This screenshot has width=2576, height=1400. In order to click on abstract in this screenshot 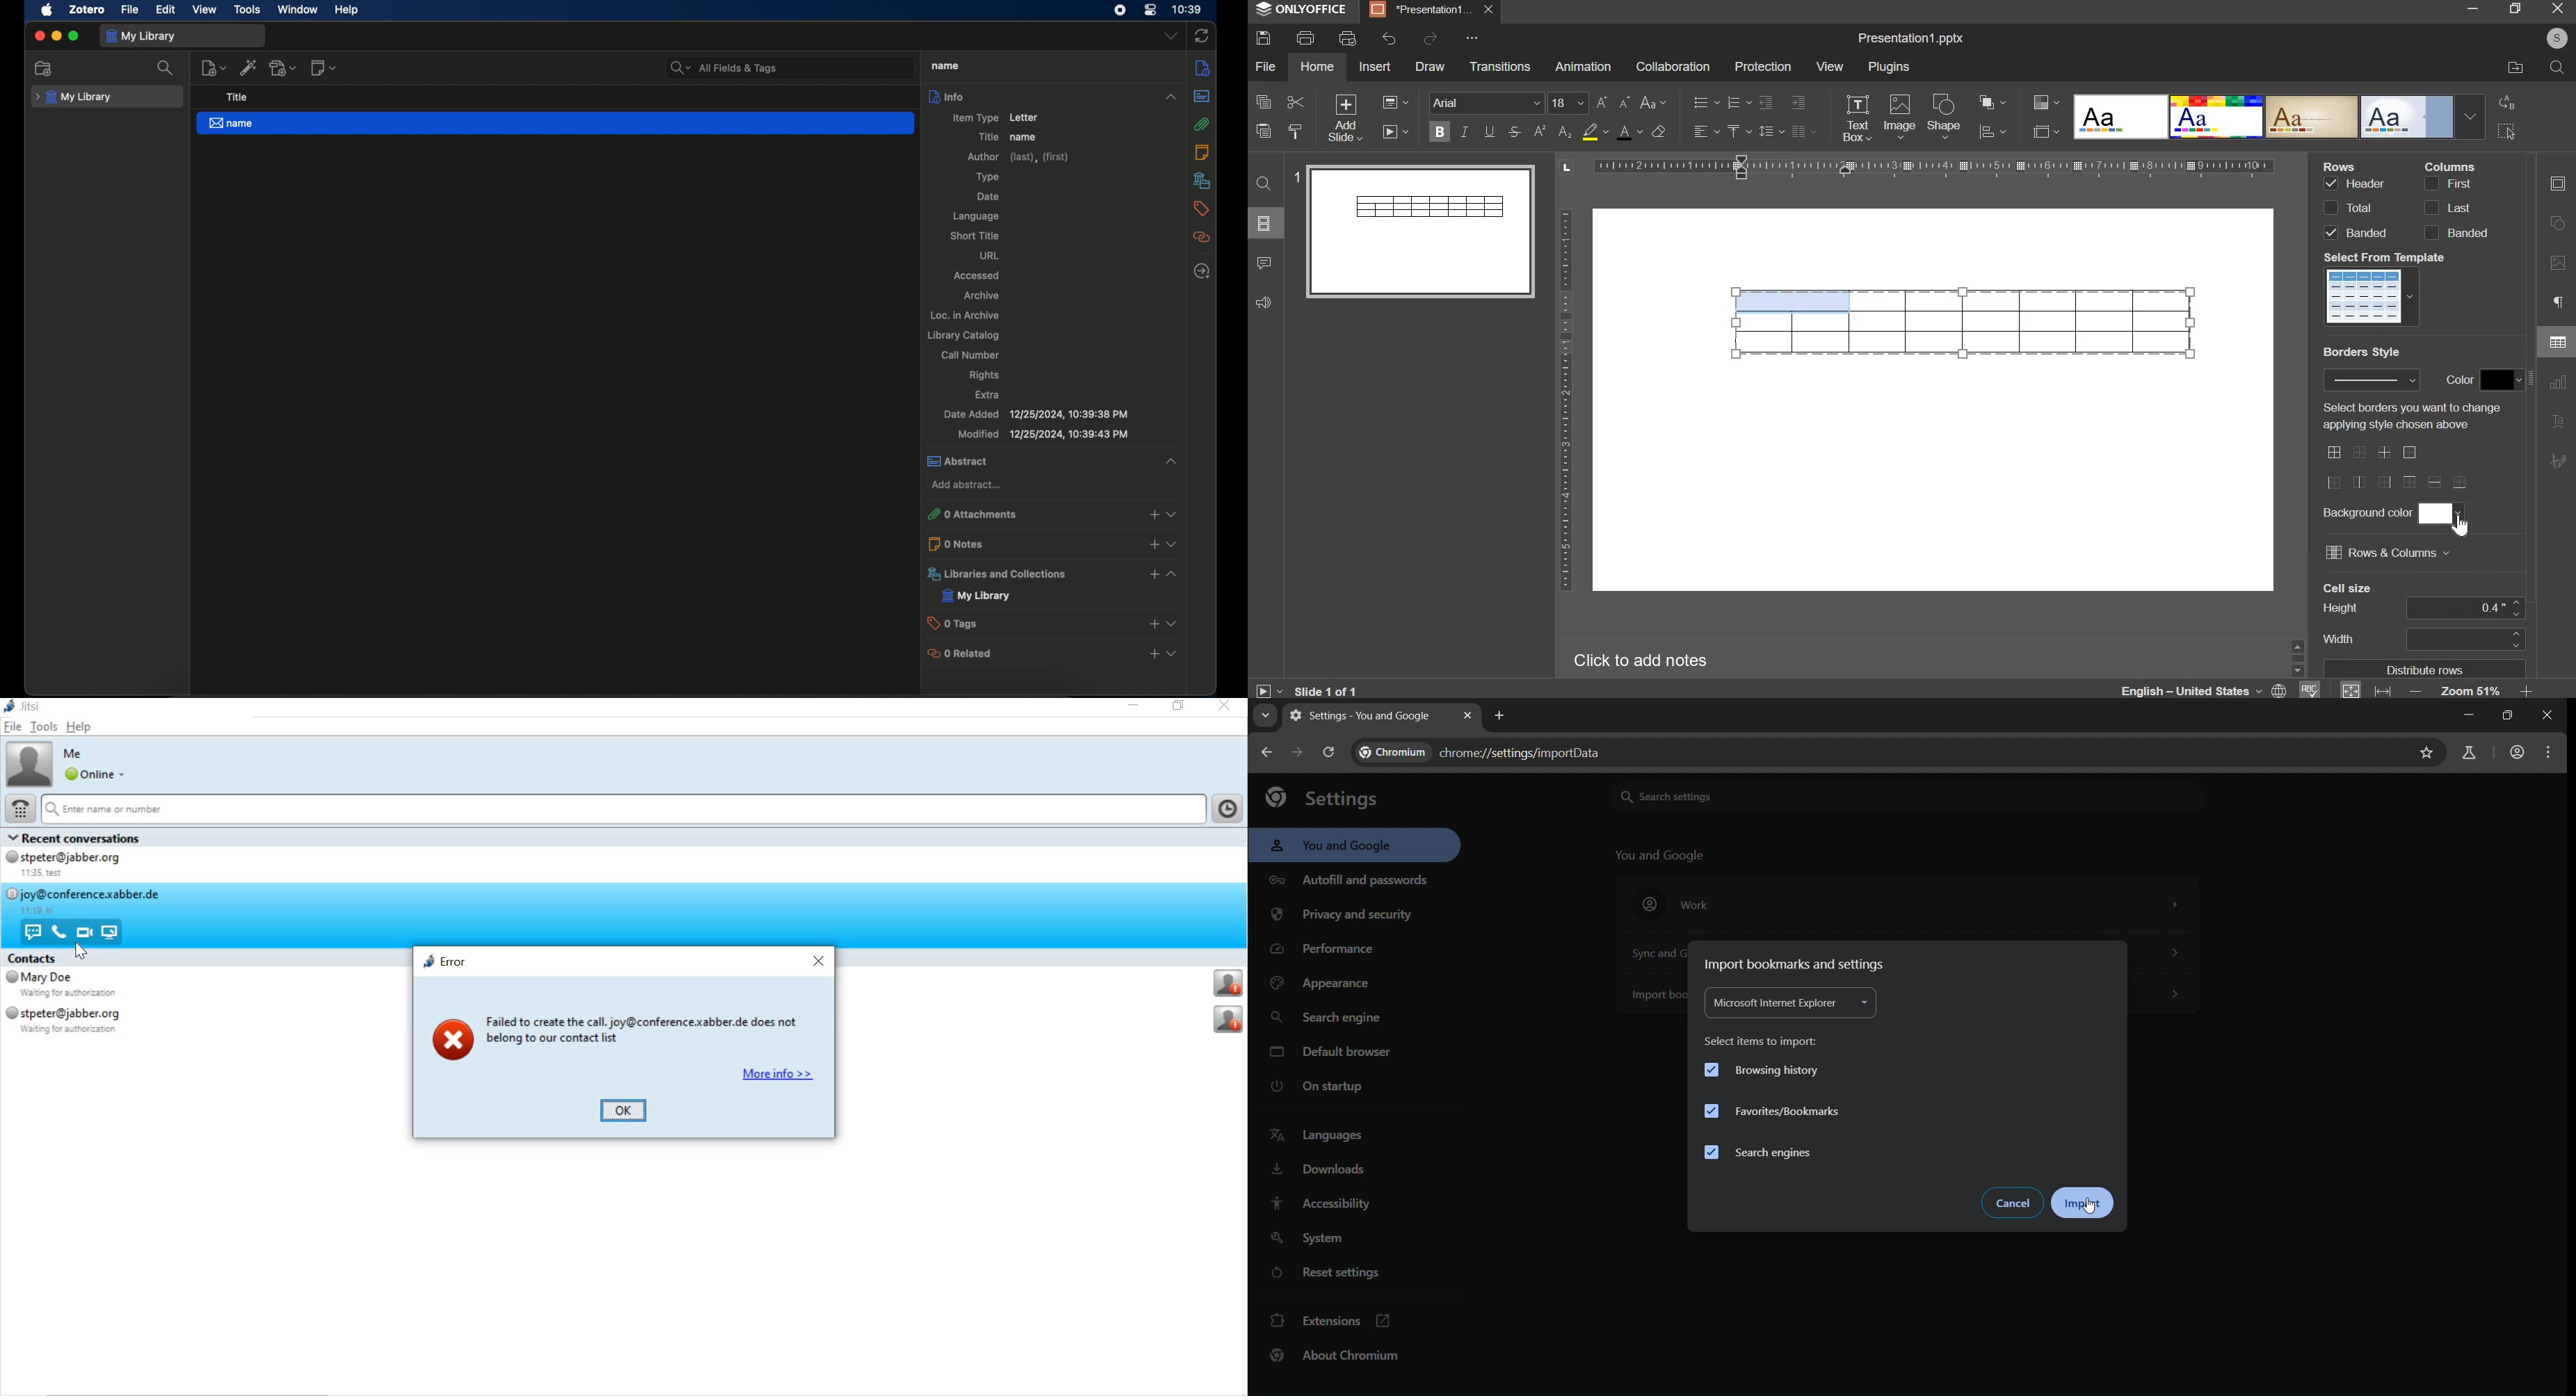, I will do `click(1203, 96)`.